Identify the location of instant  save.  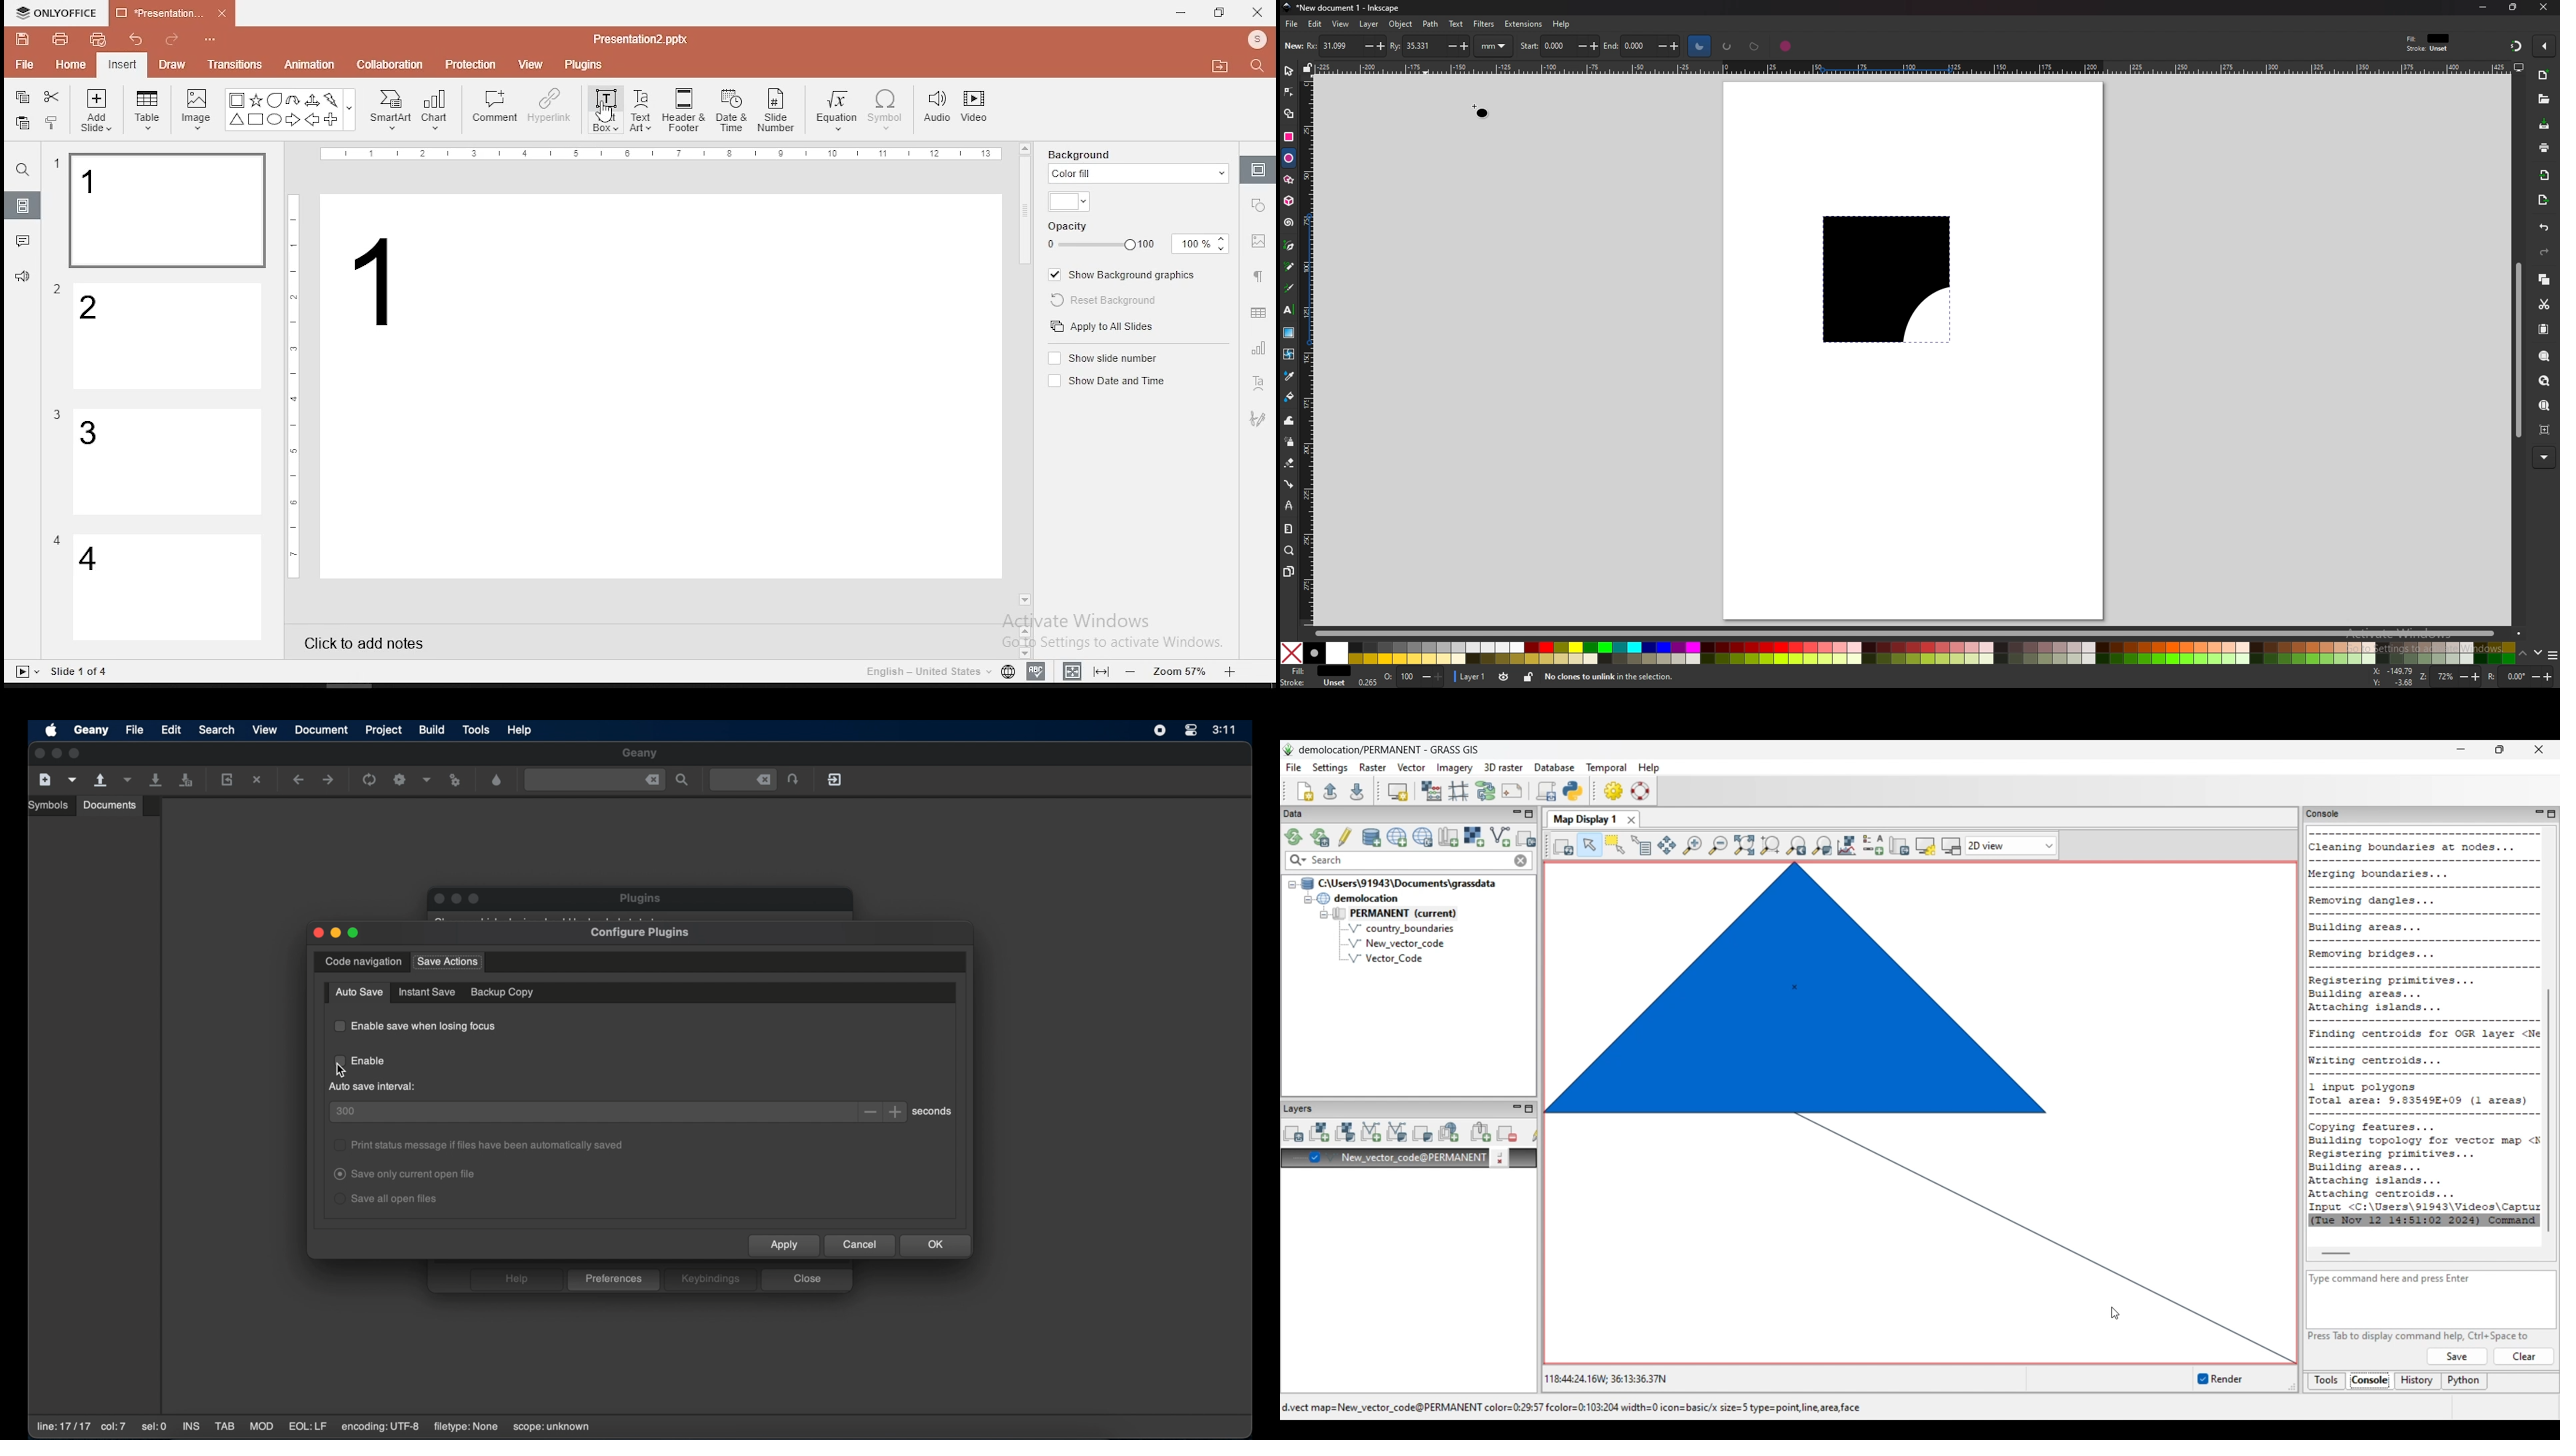
(427, 992).